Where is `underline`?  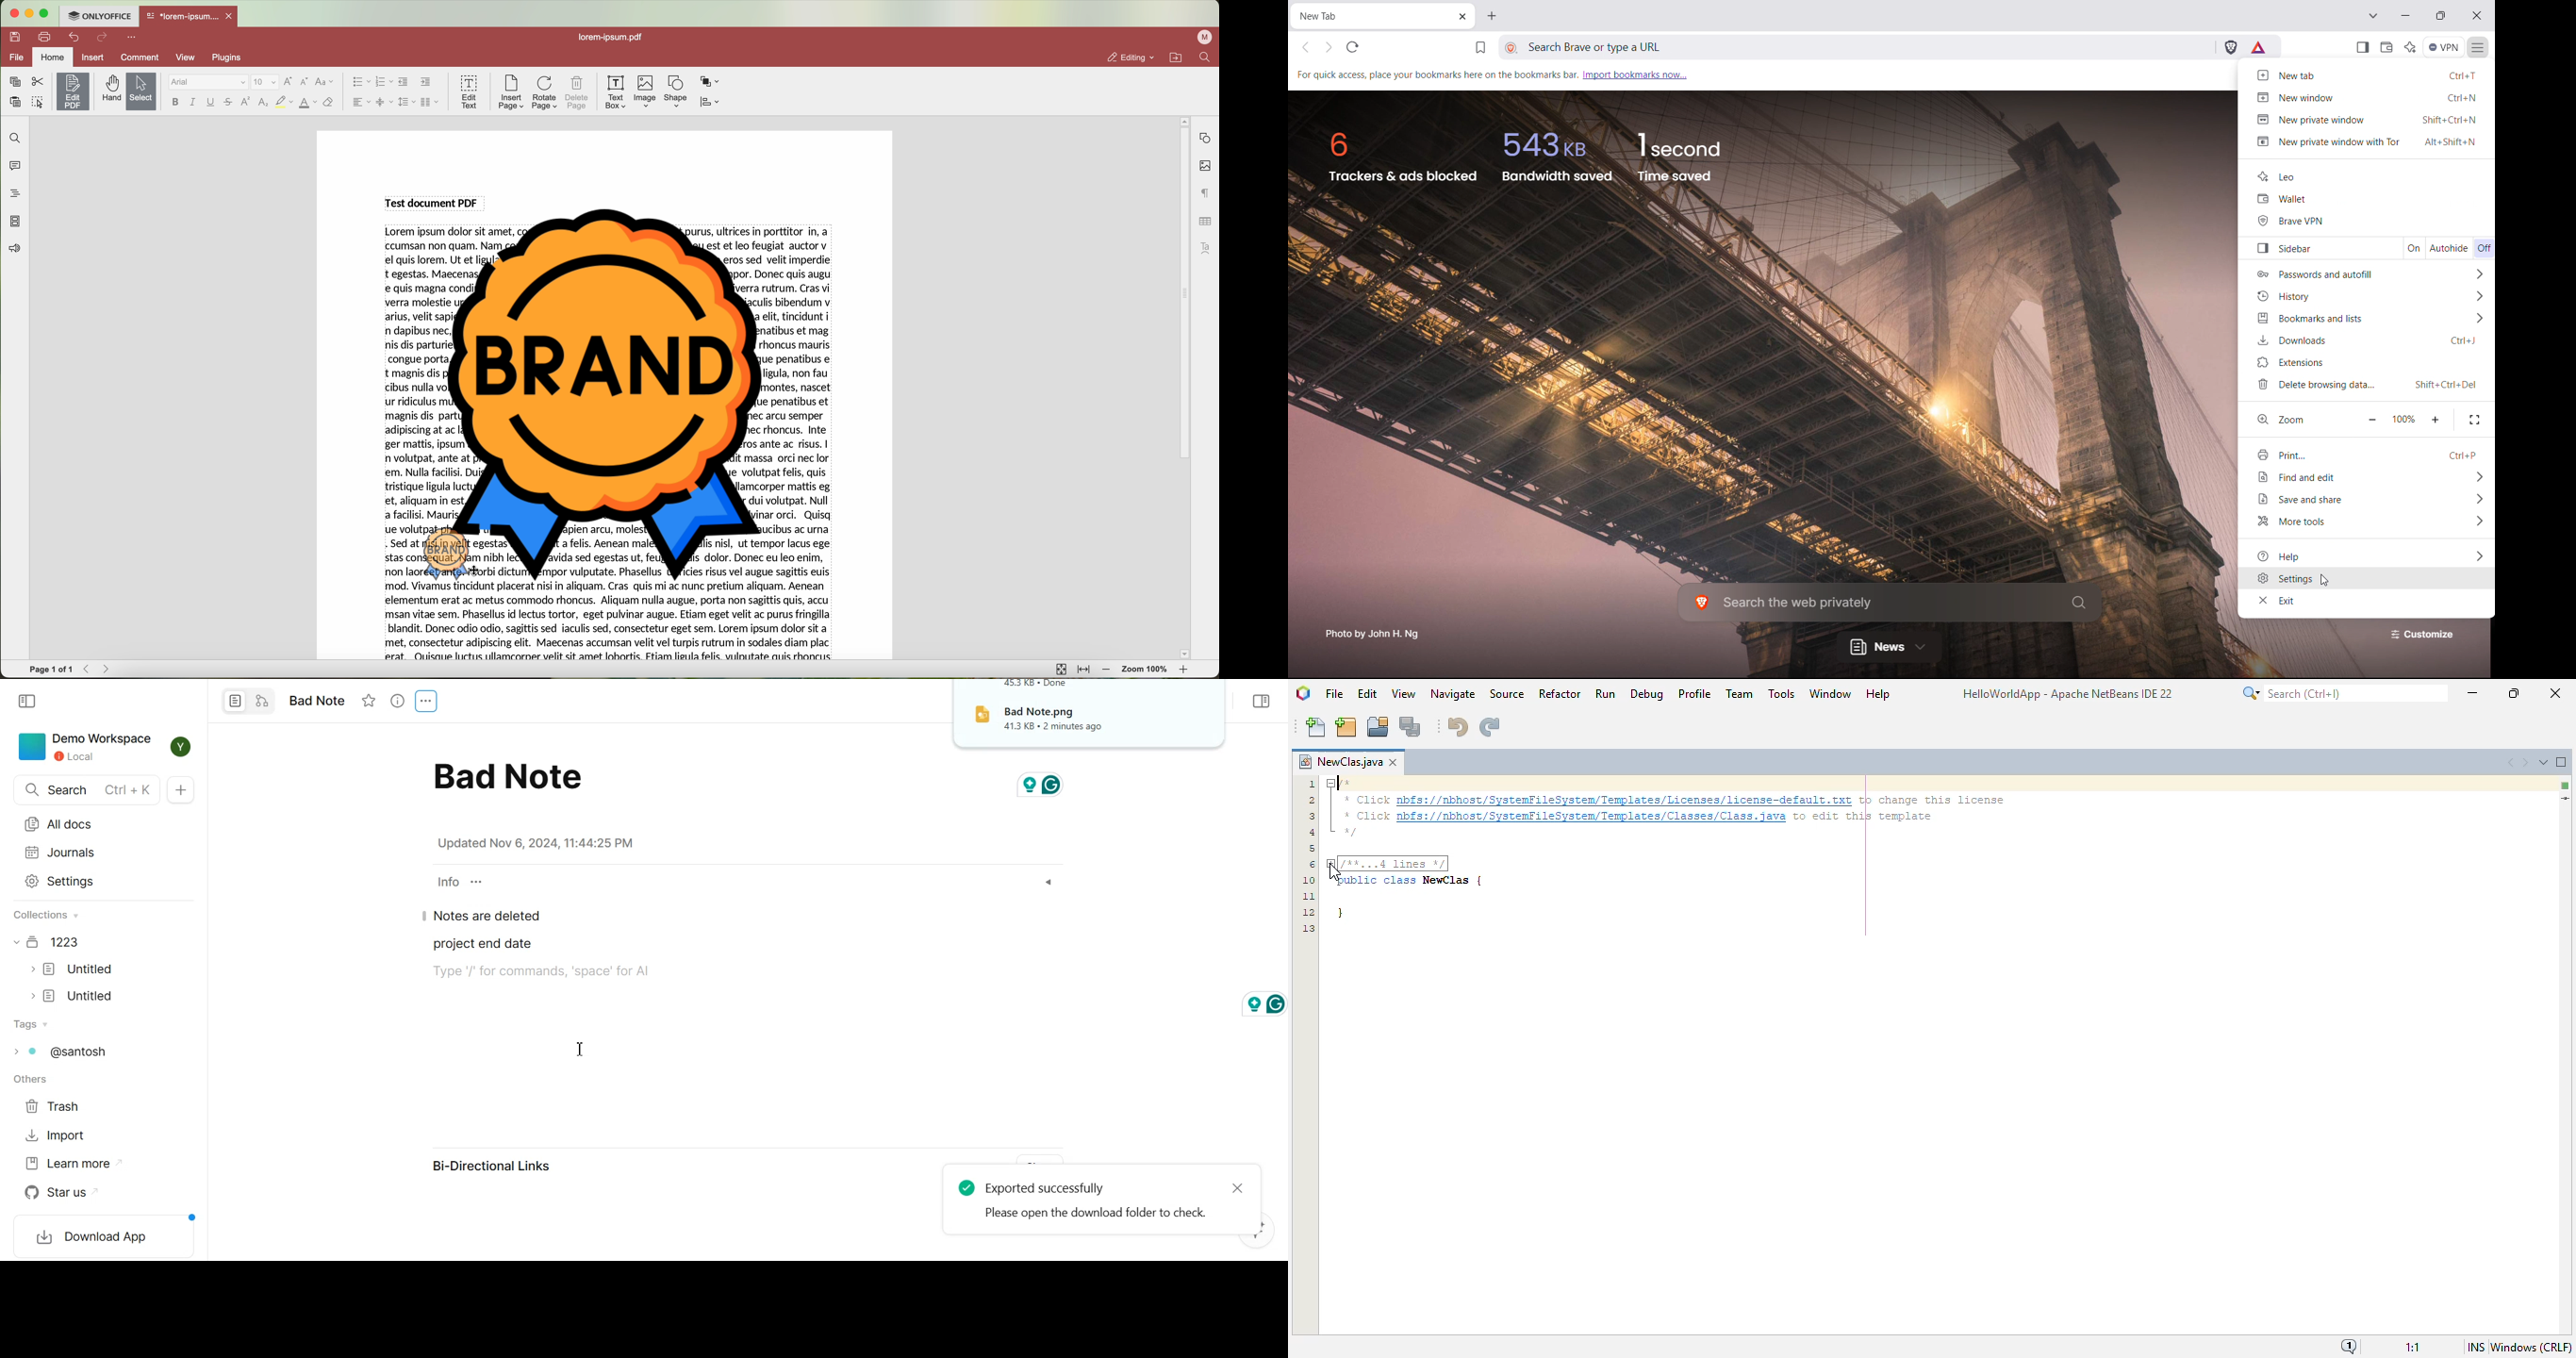
underline is located at coordinates (211, 103).